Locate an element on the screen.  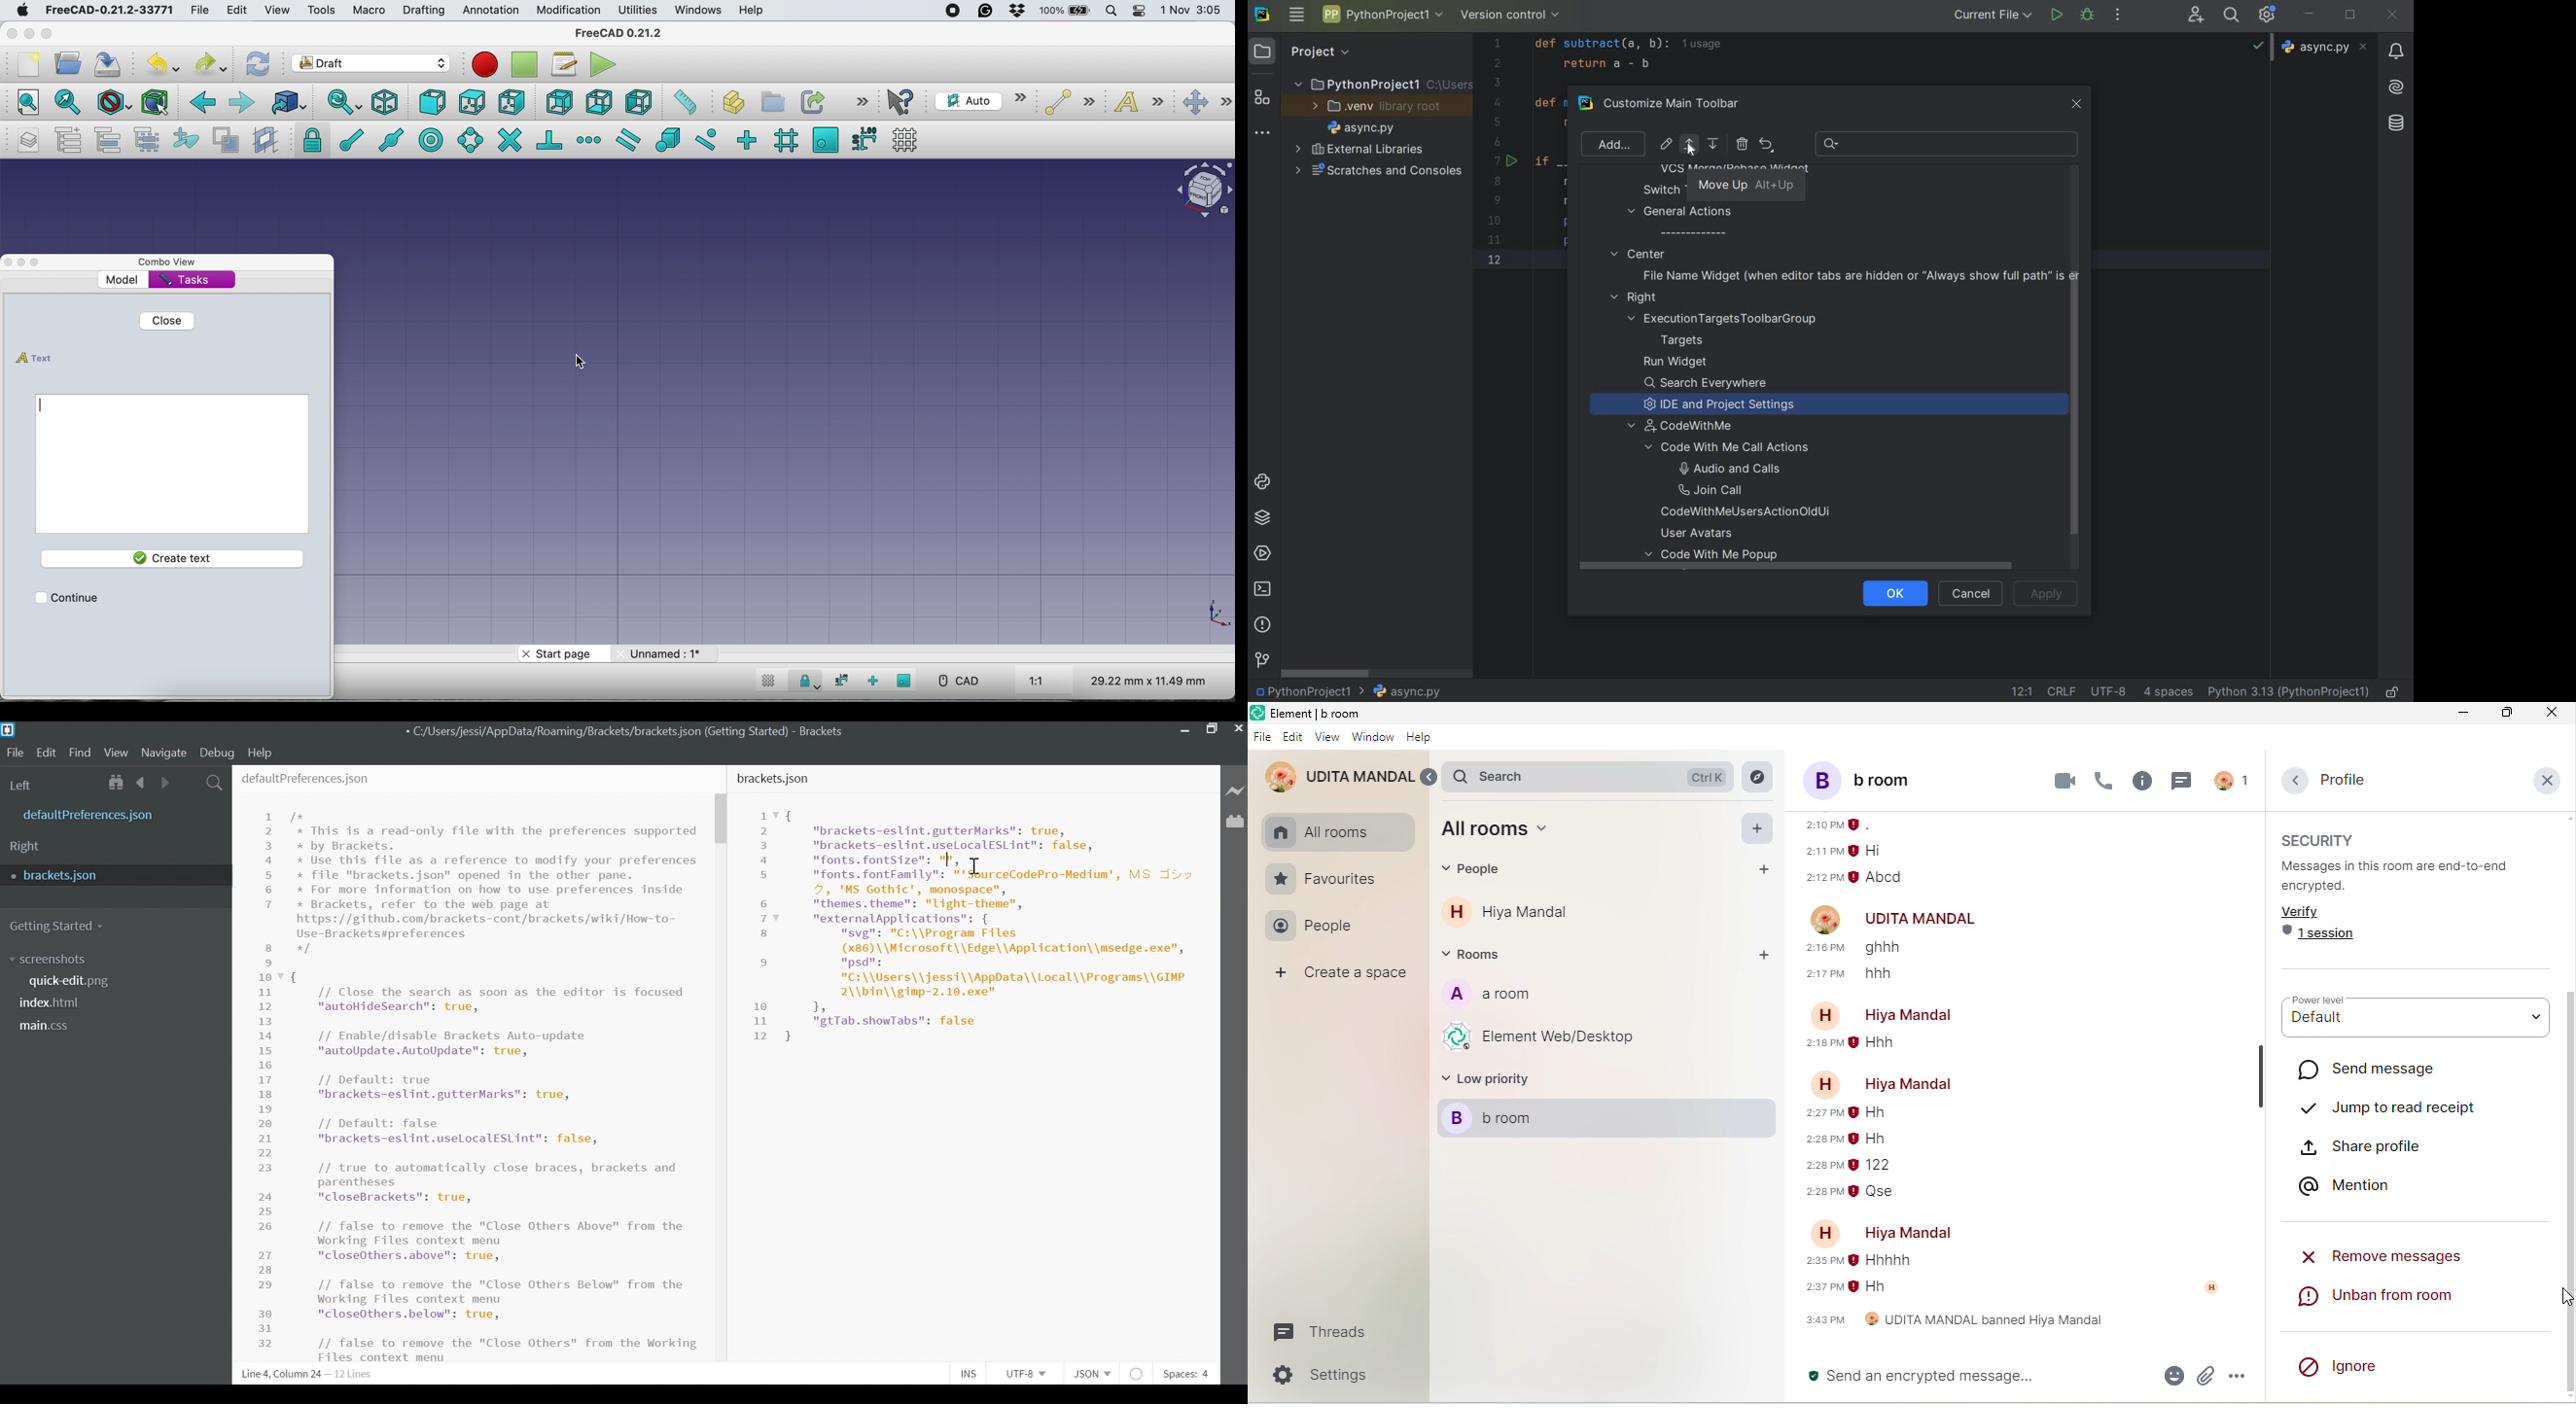
sending message time is located at coordinates (1822, 1166).